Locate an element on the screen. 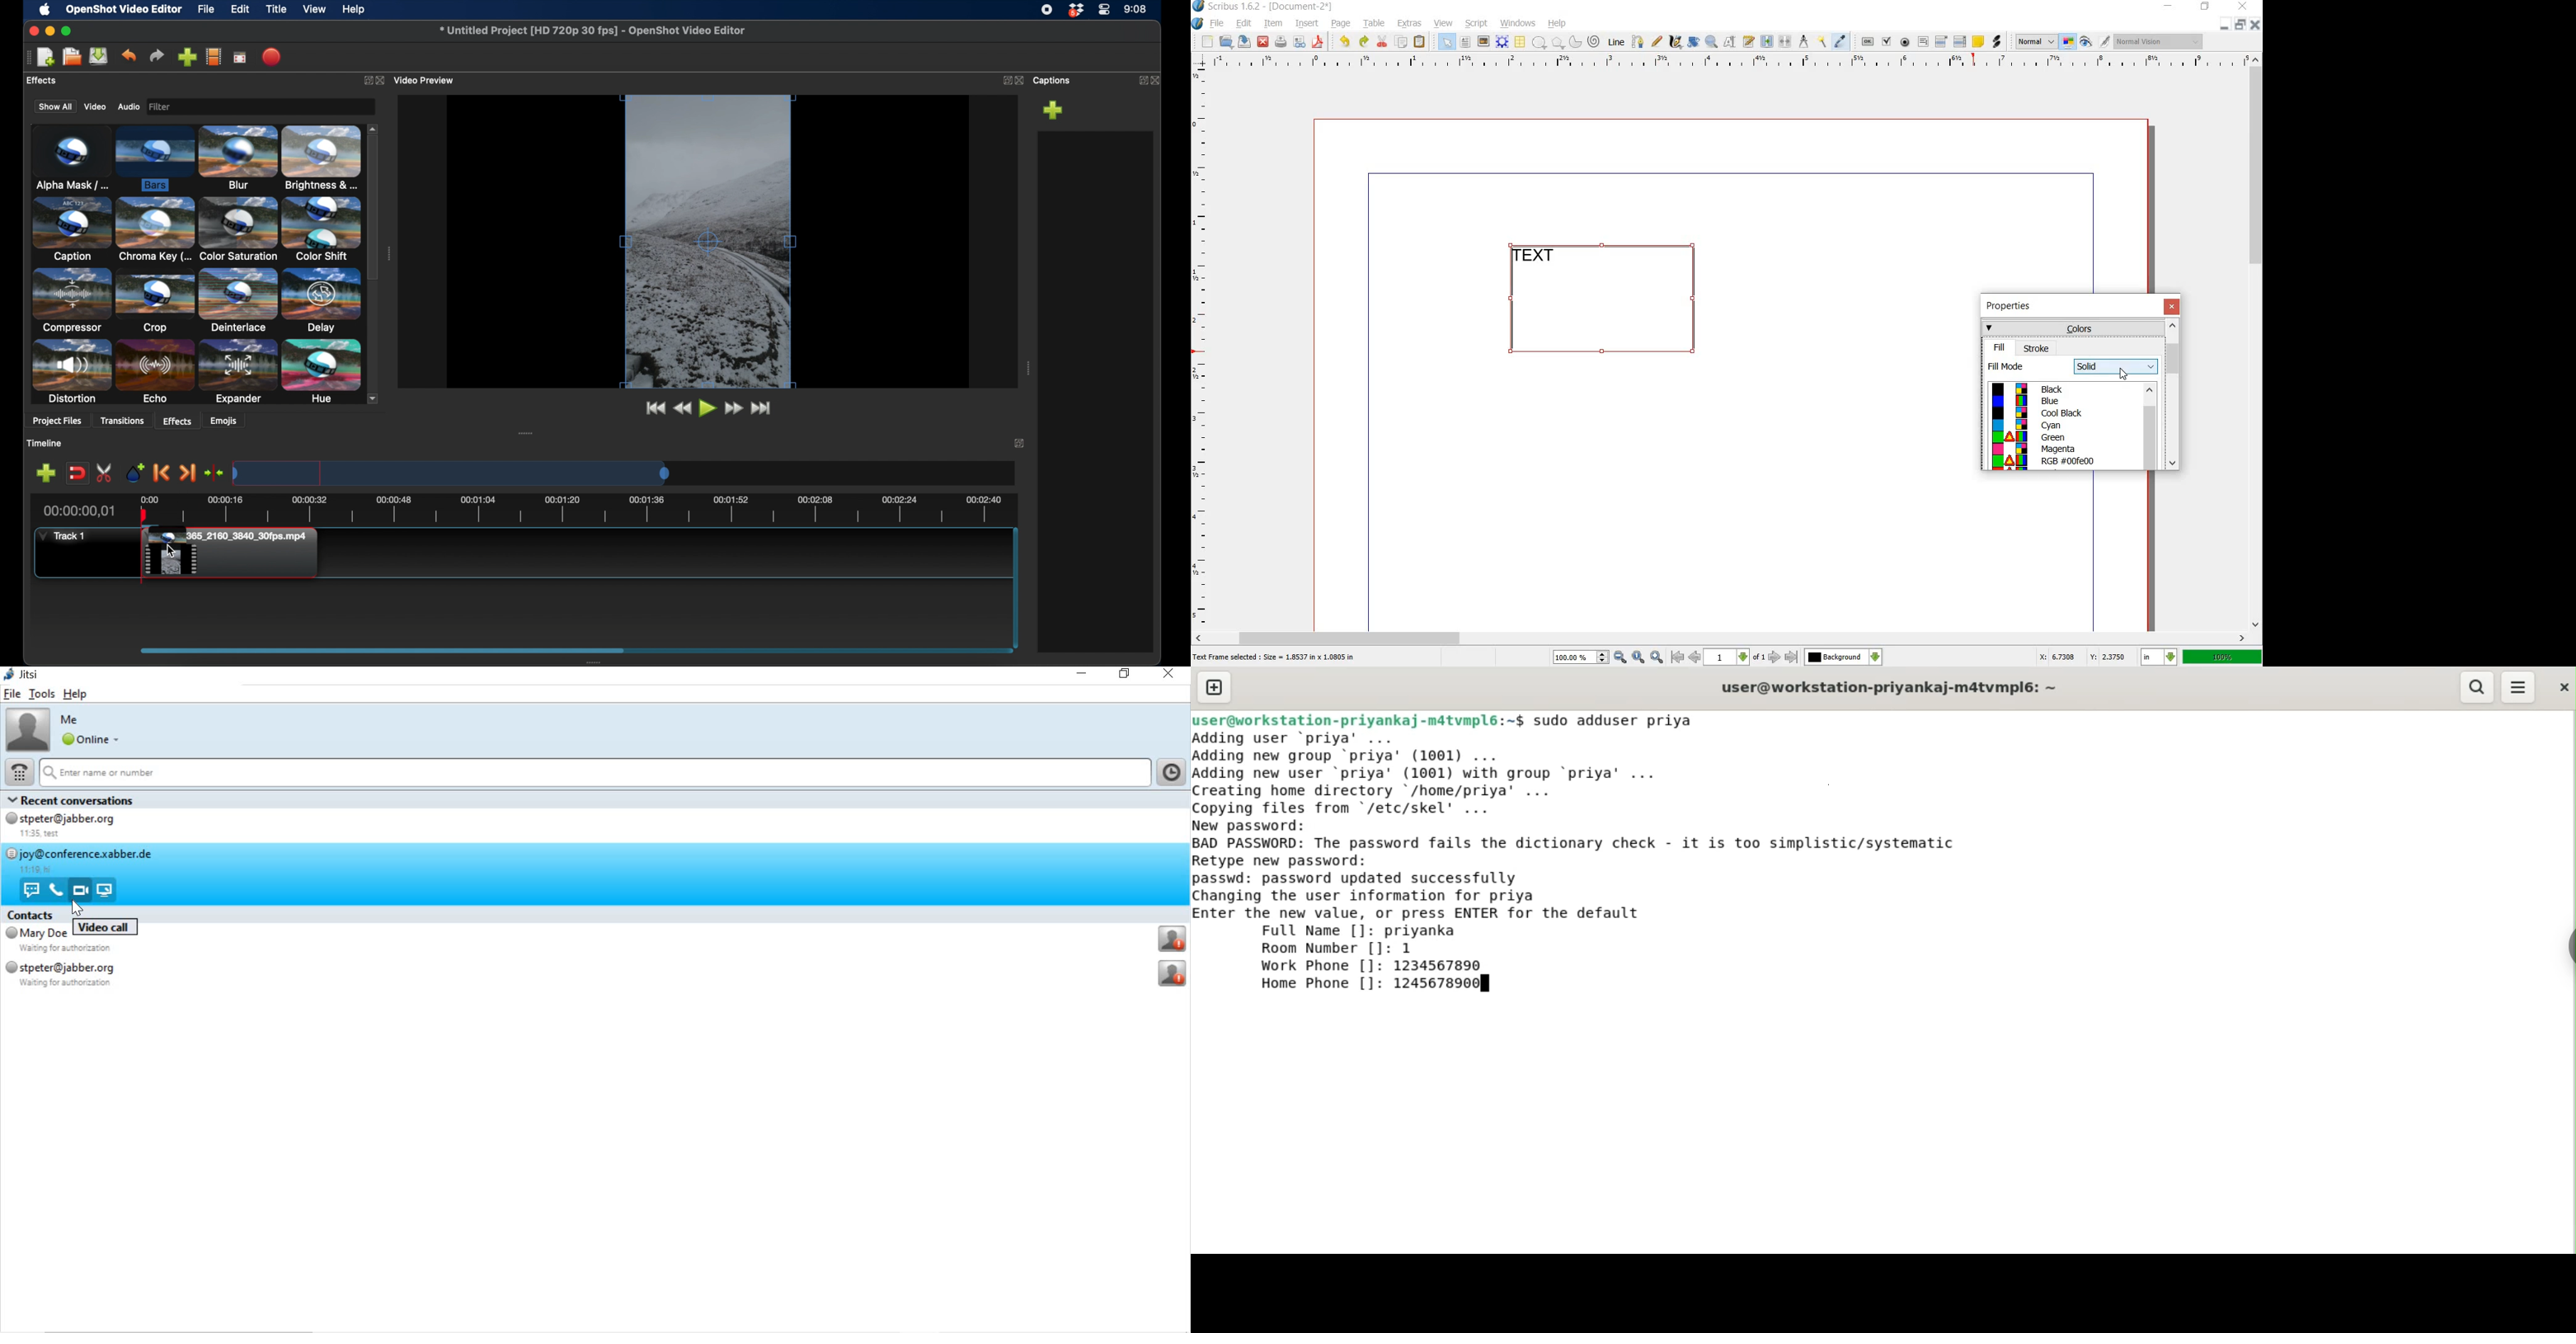  restore is located at coordinates (2205, 8).